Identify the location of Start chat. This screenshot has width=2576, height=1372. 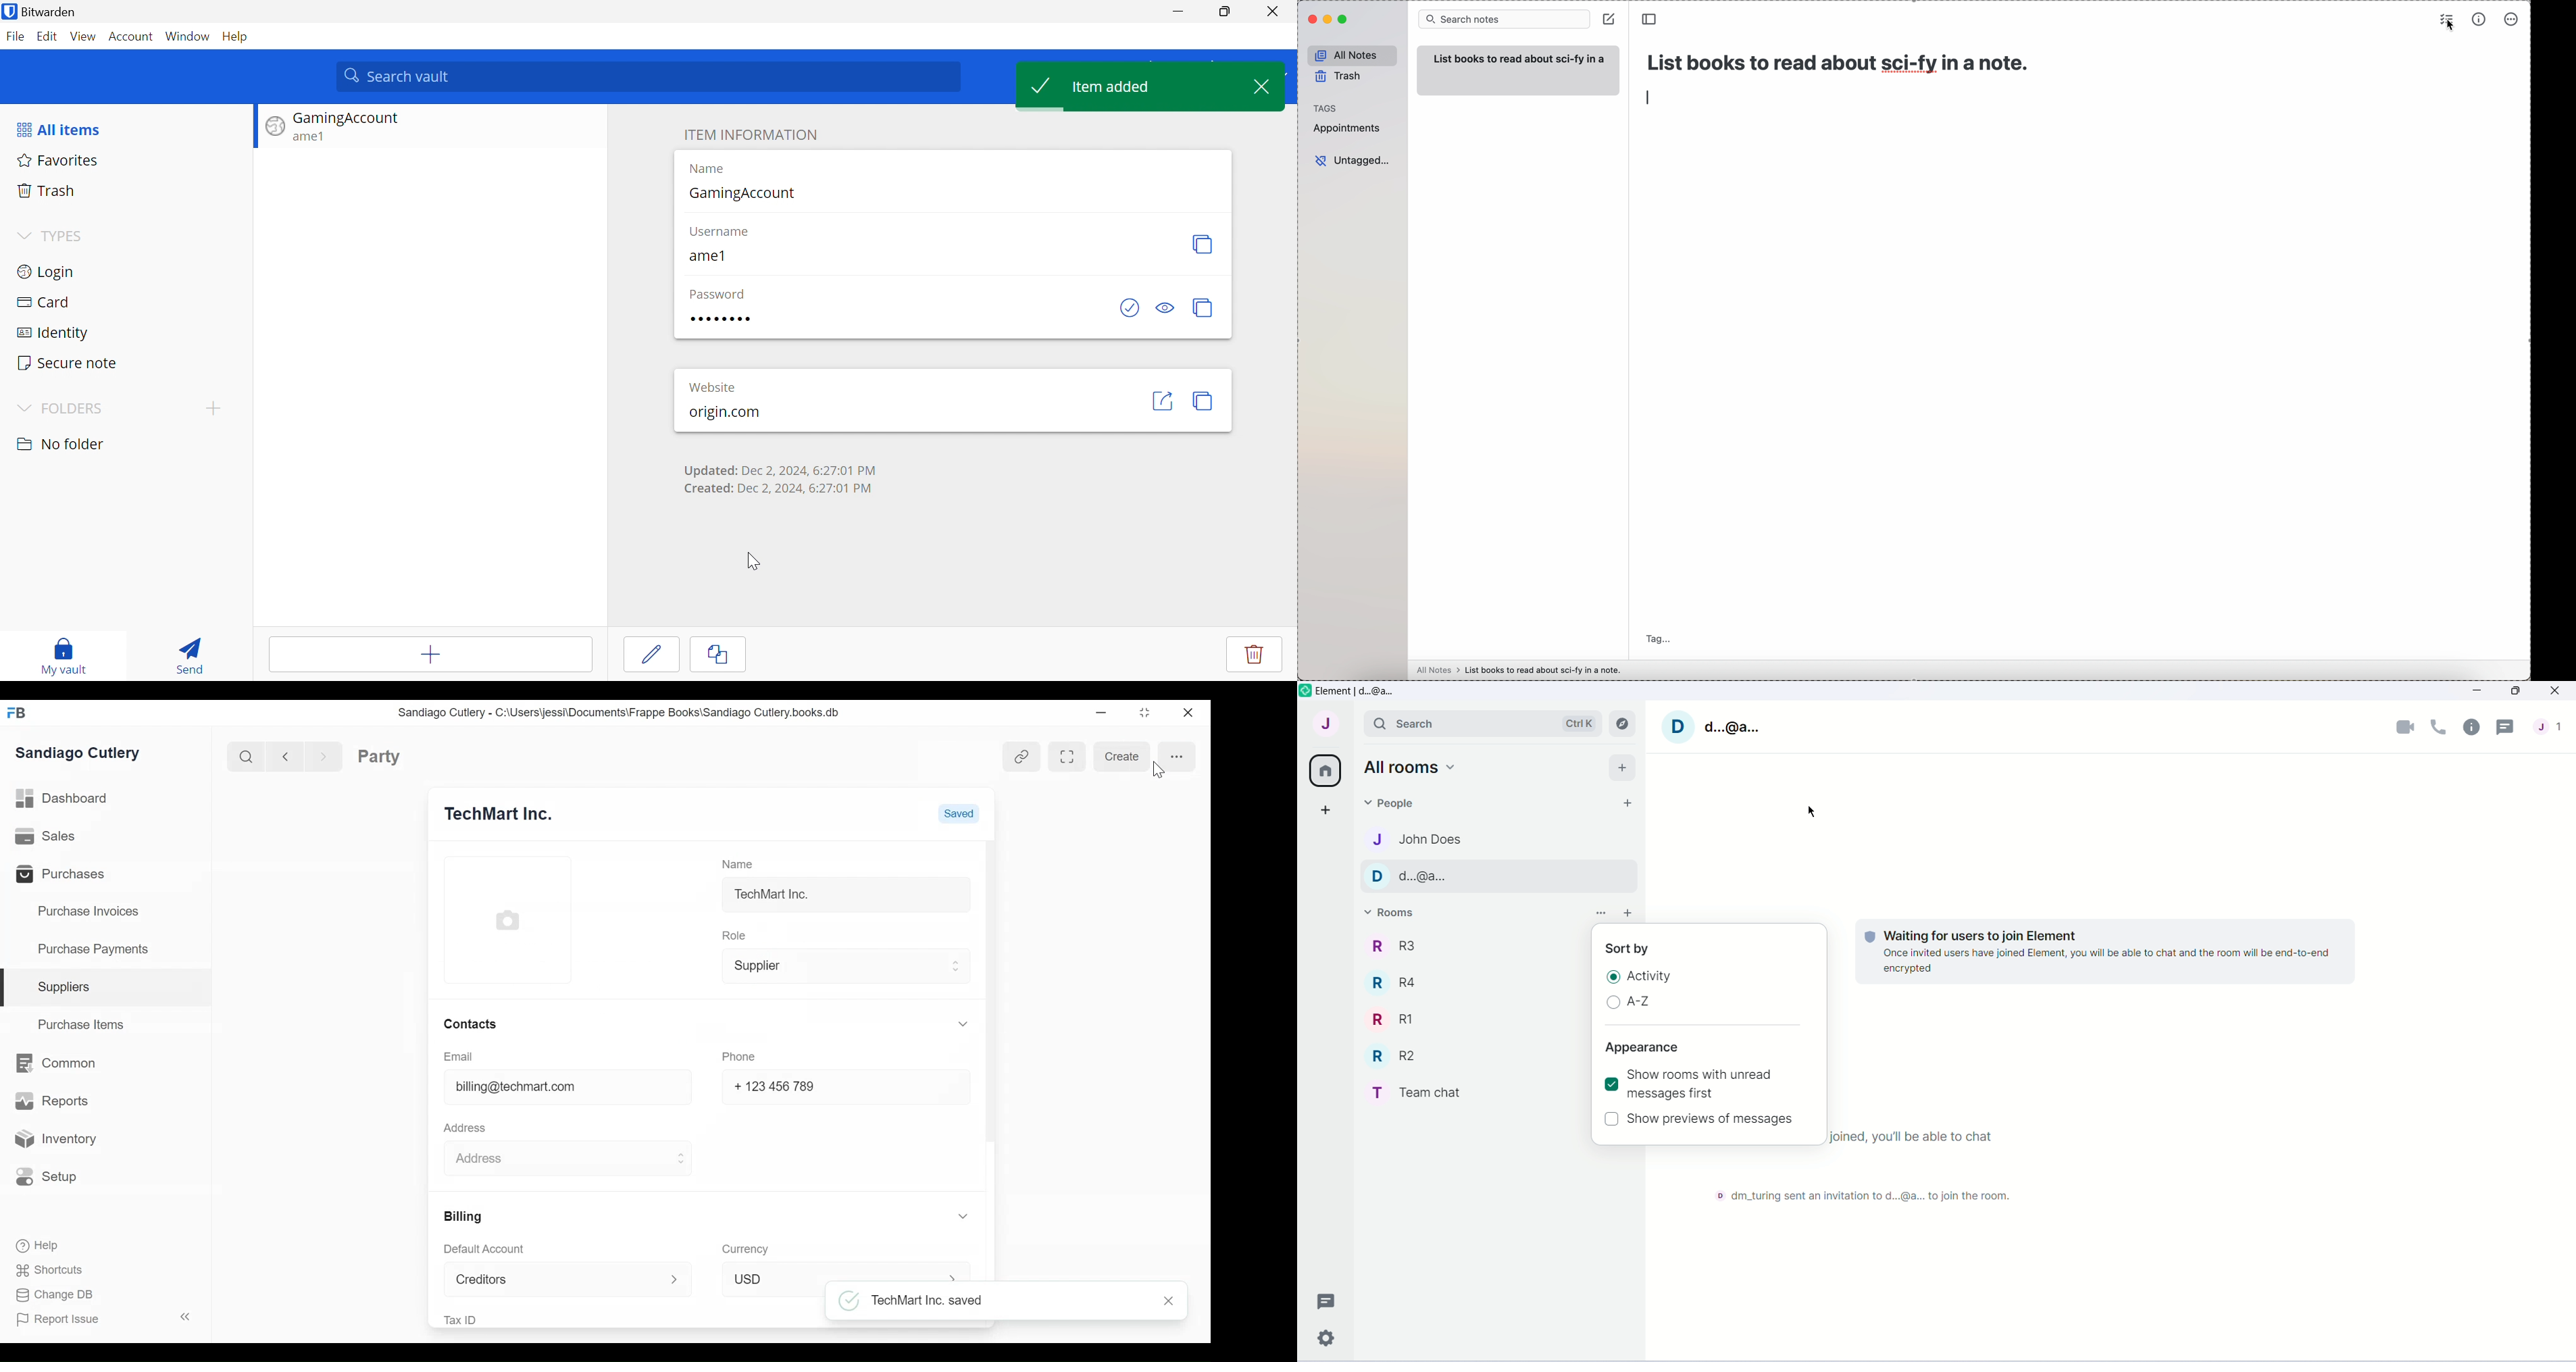
(1624, 803).